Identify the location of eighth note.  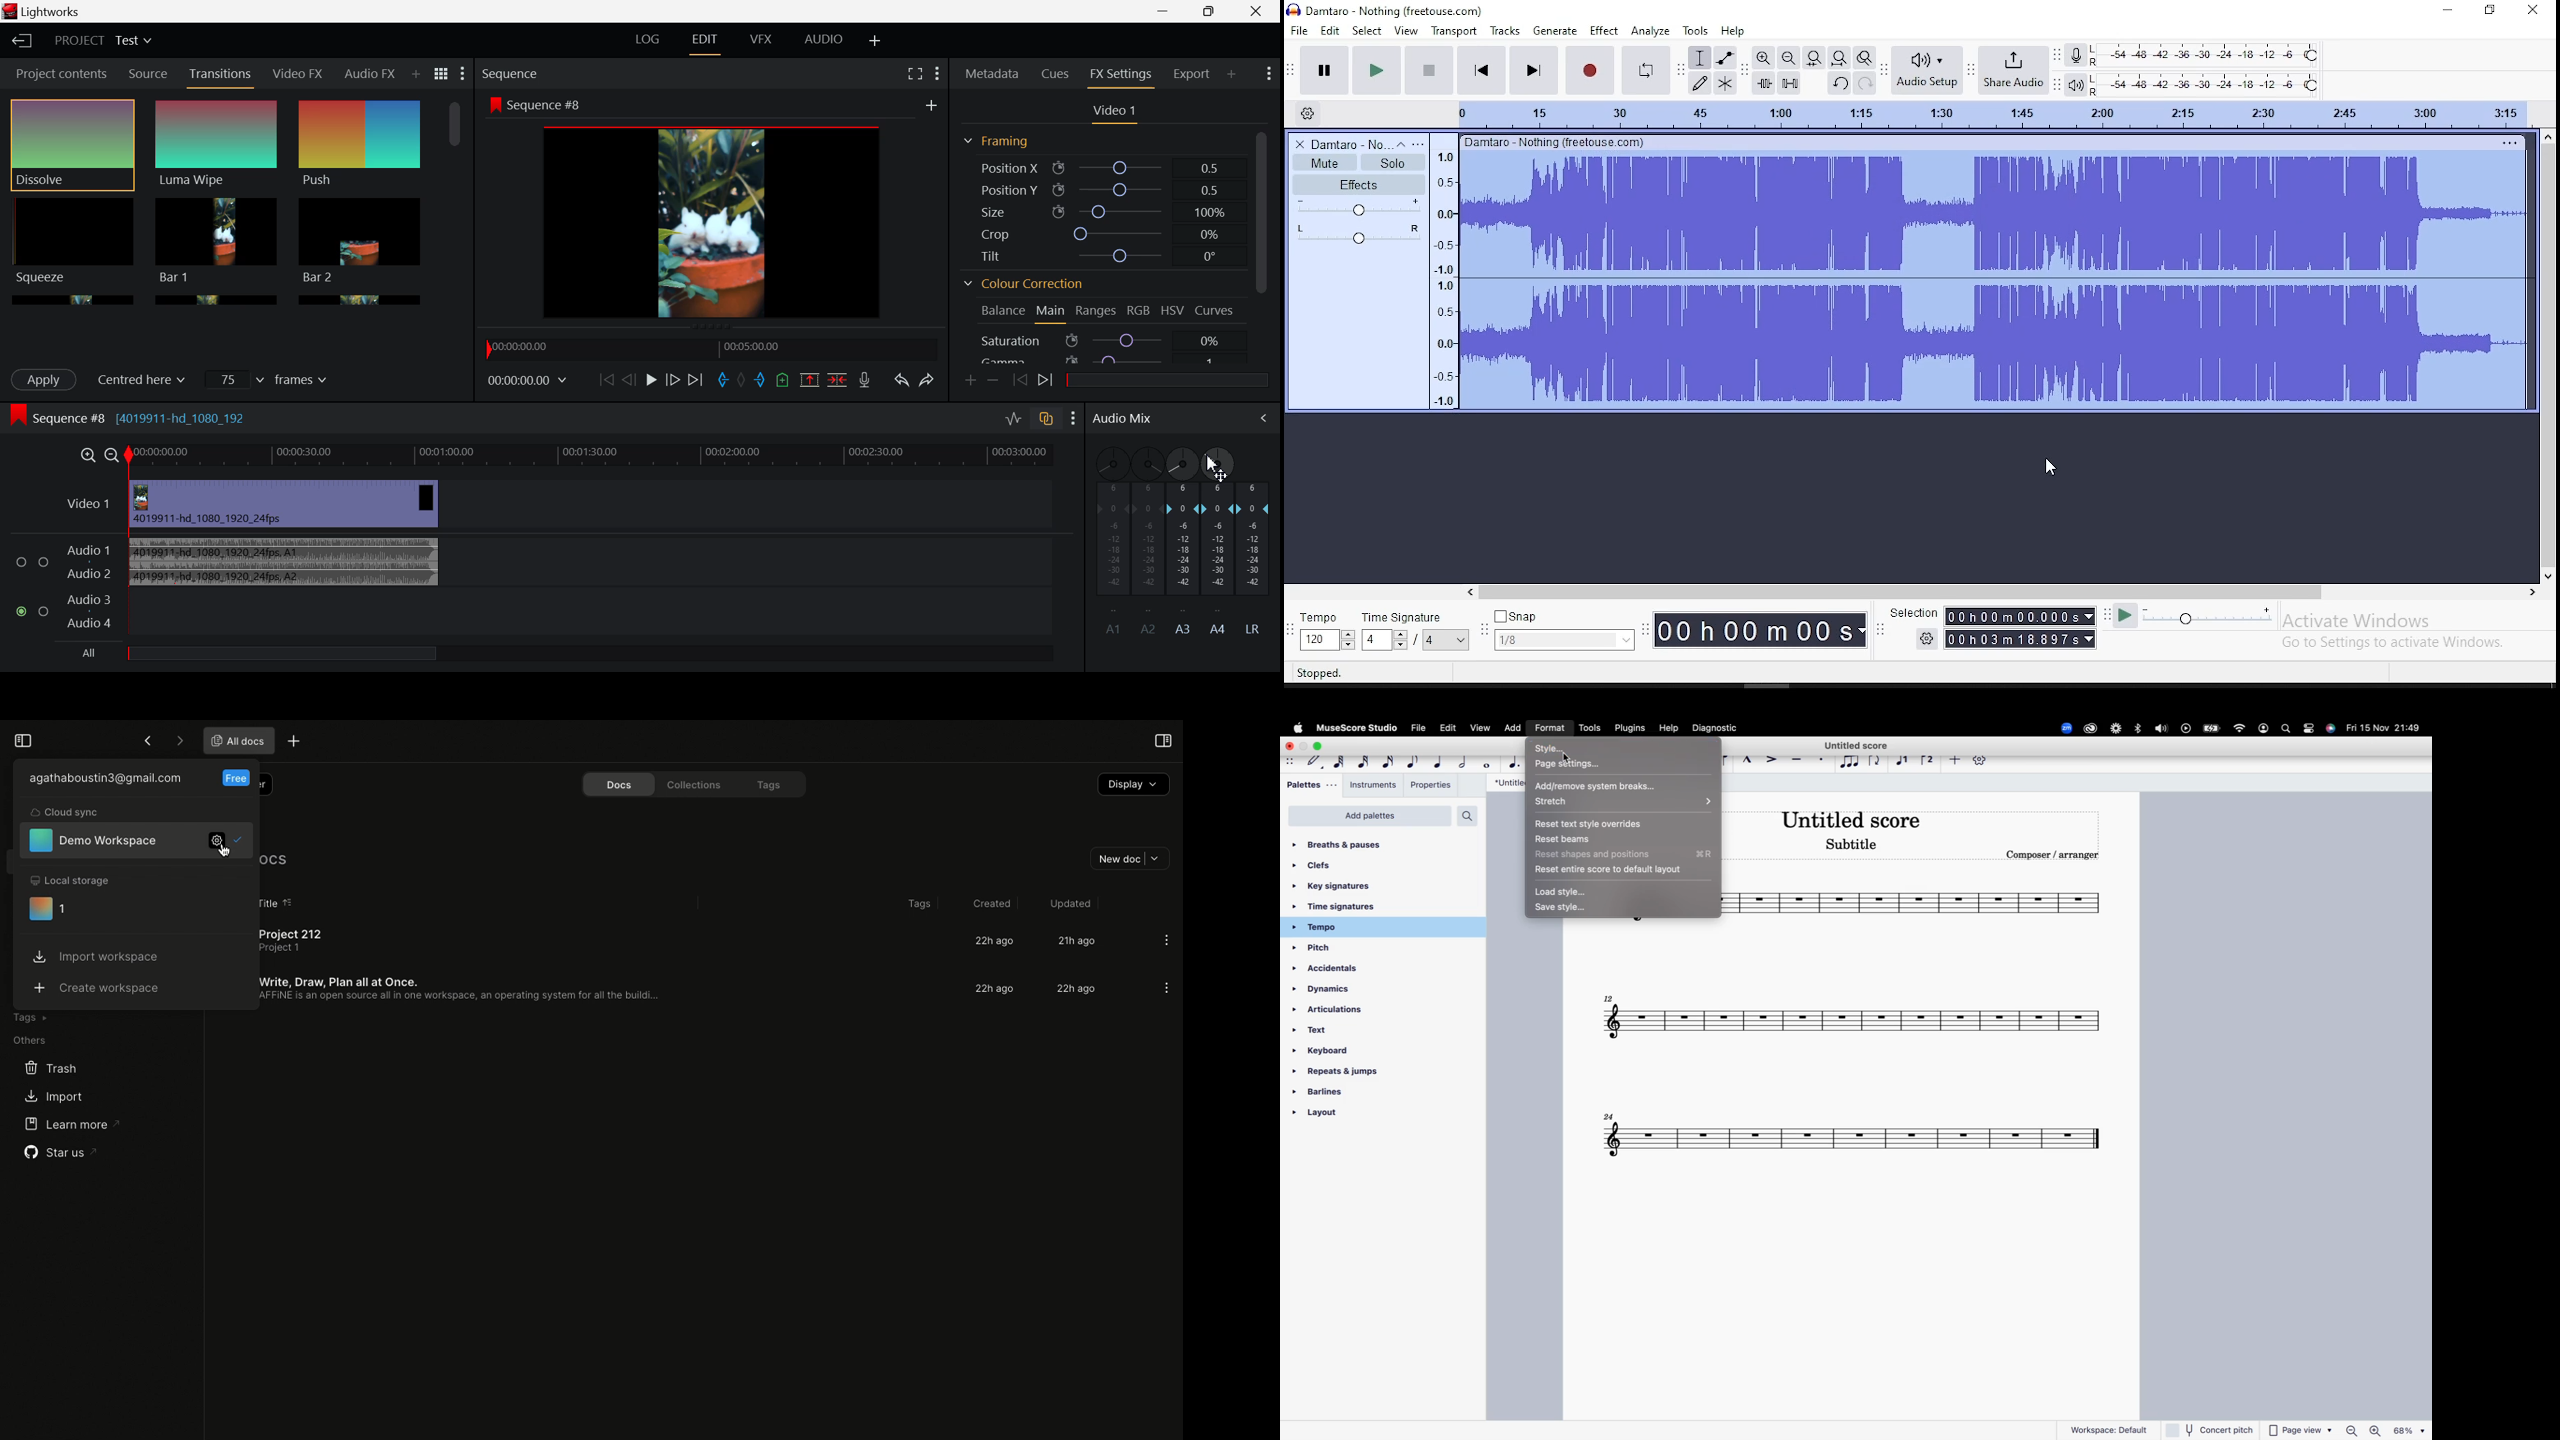
(1414, 760).